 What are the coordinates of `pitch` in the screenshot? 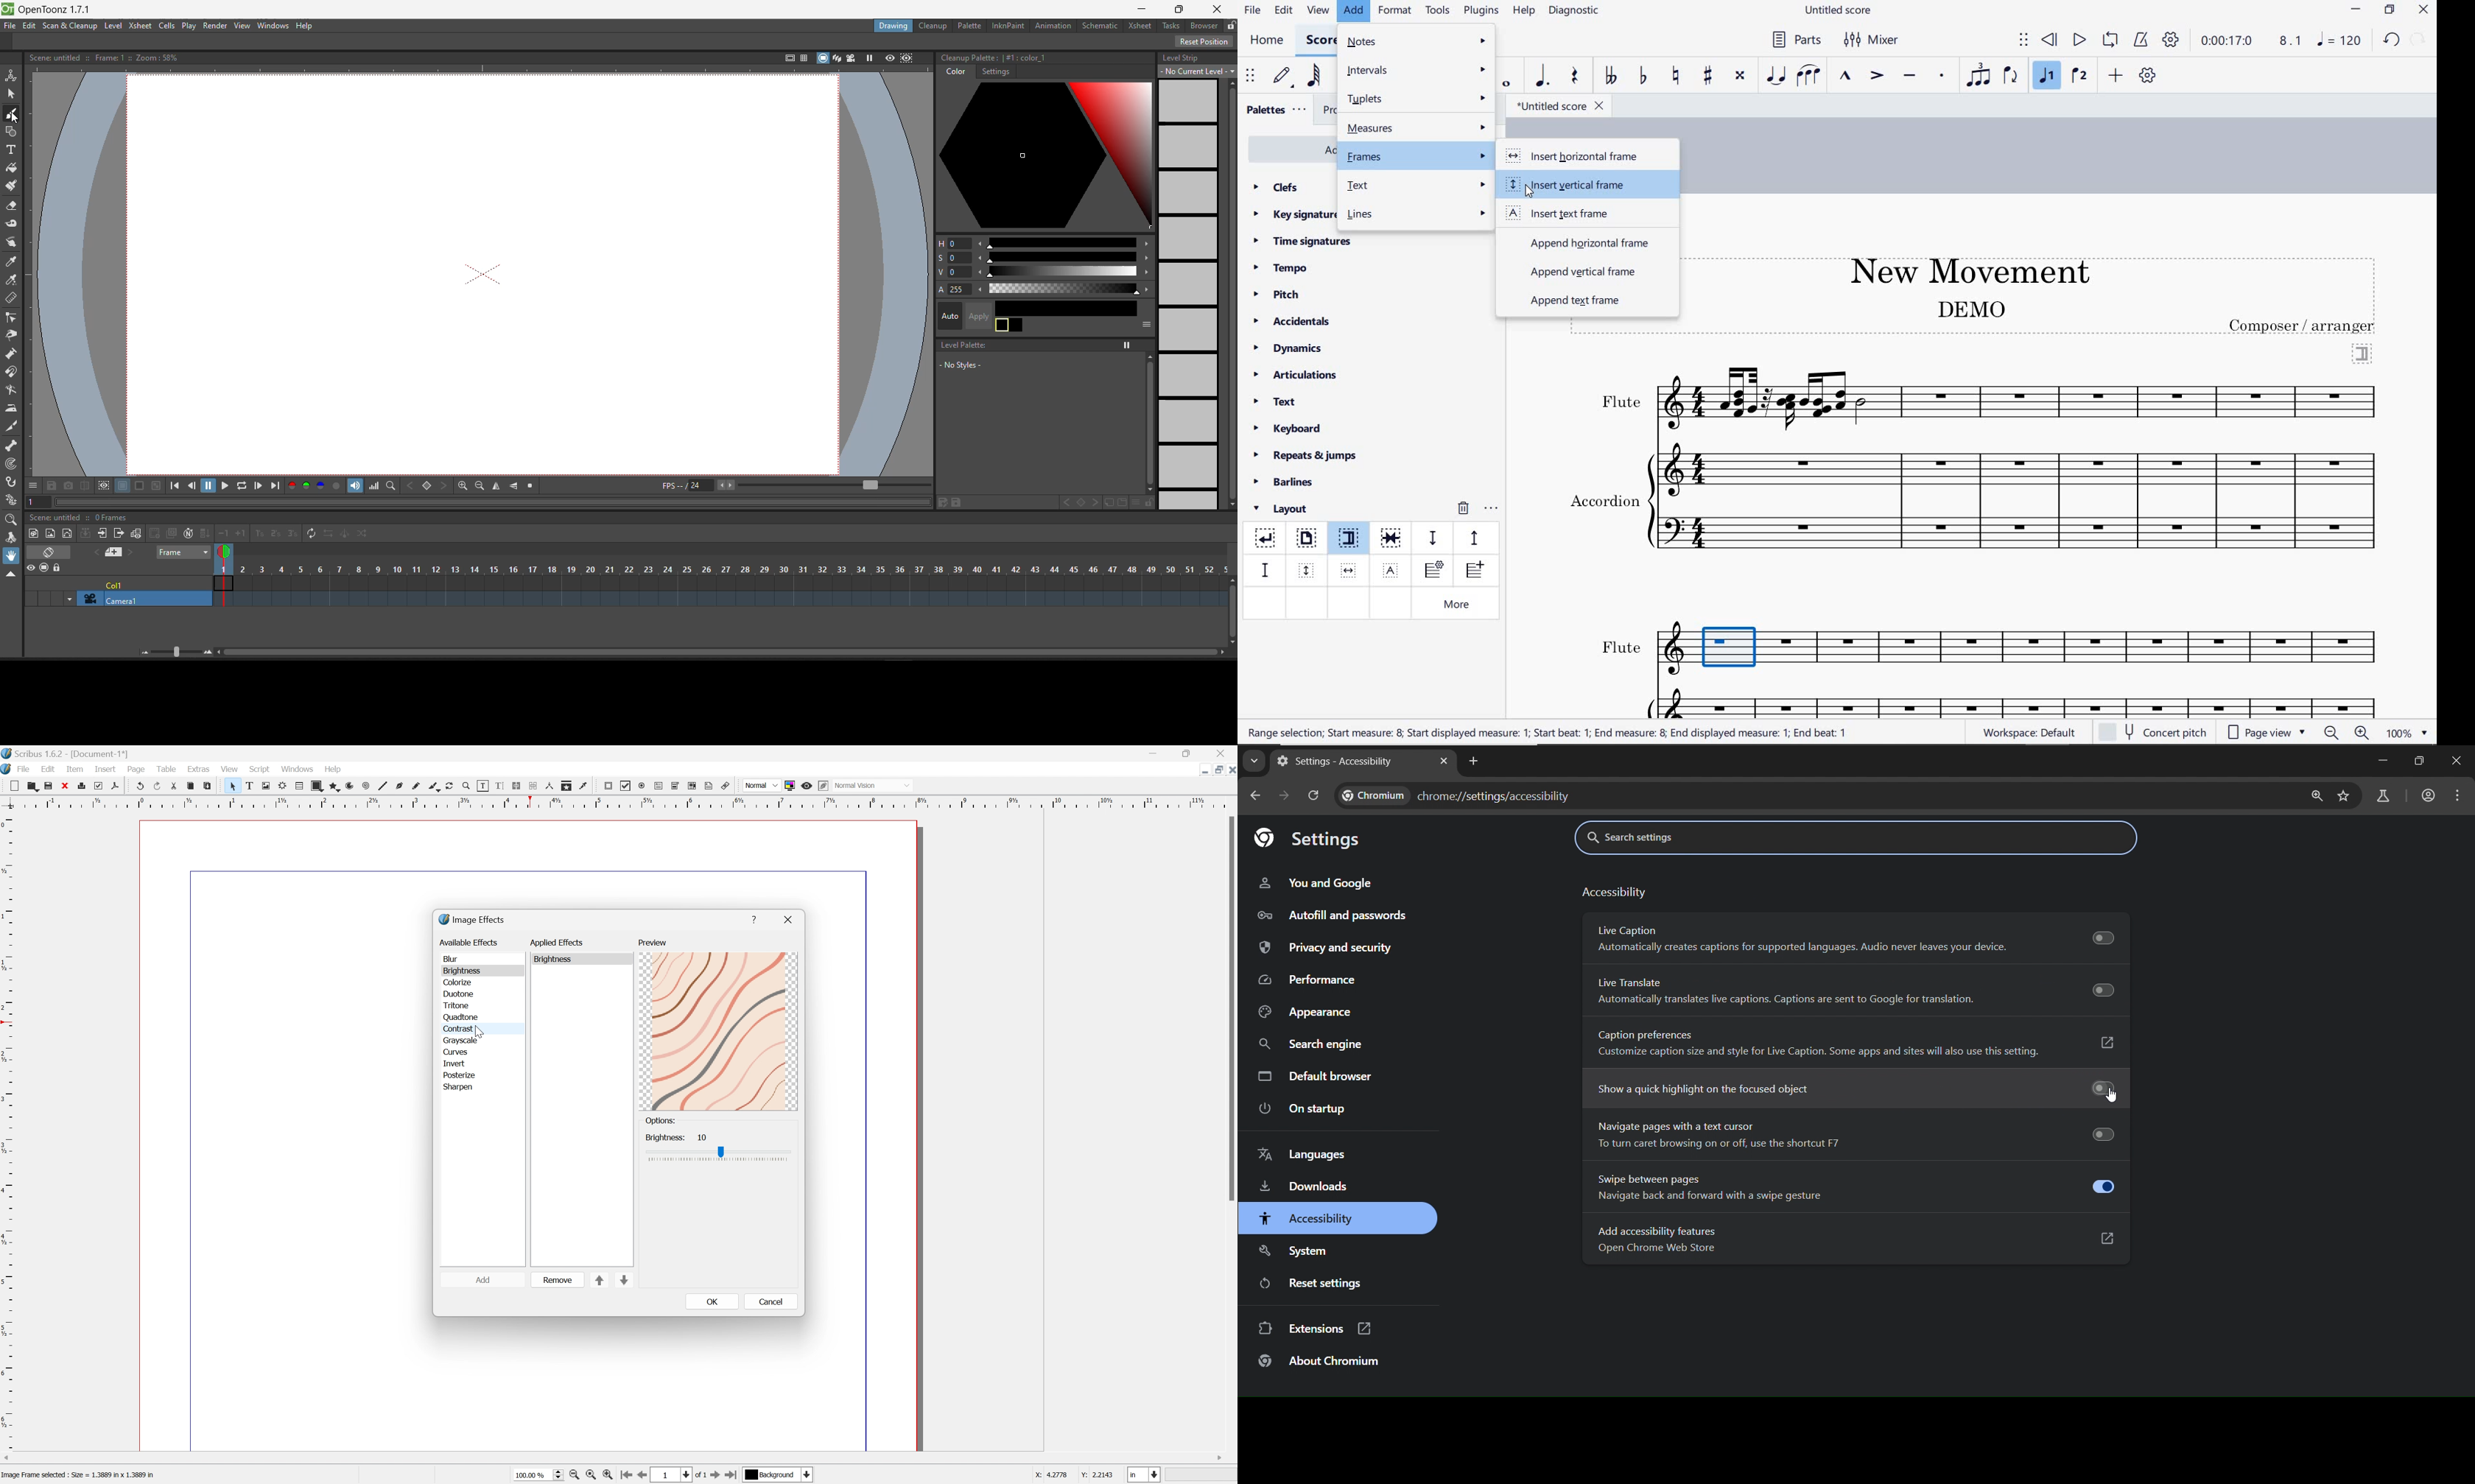 It's located at (1282, 295).